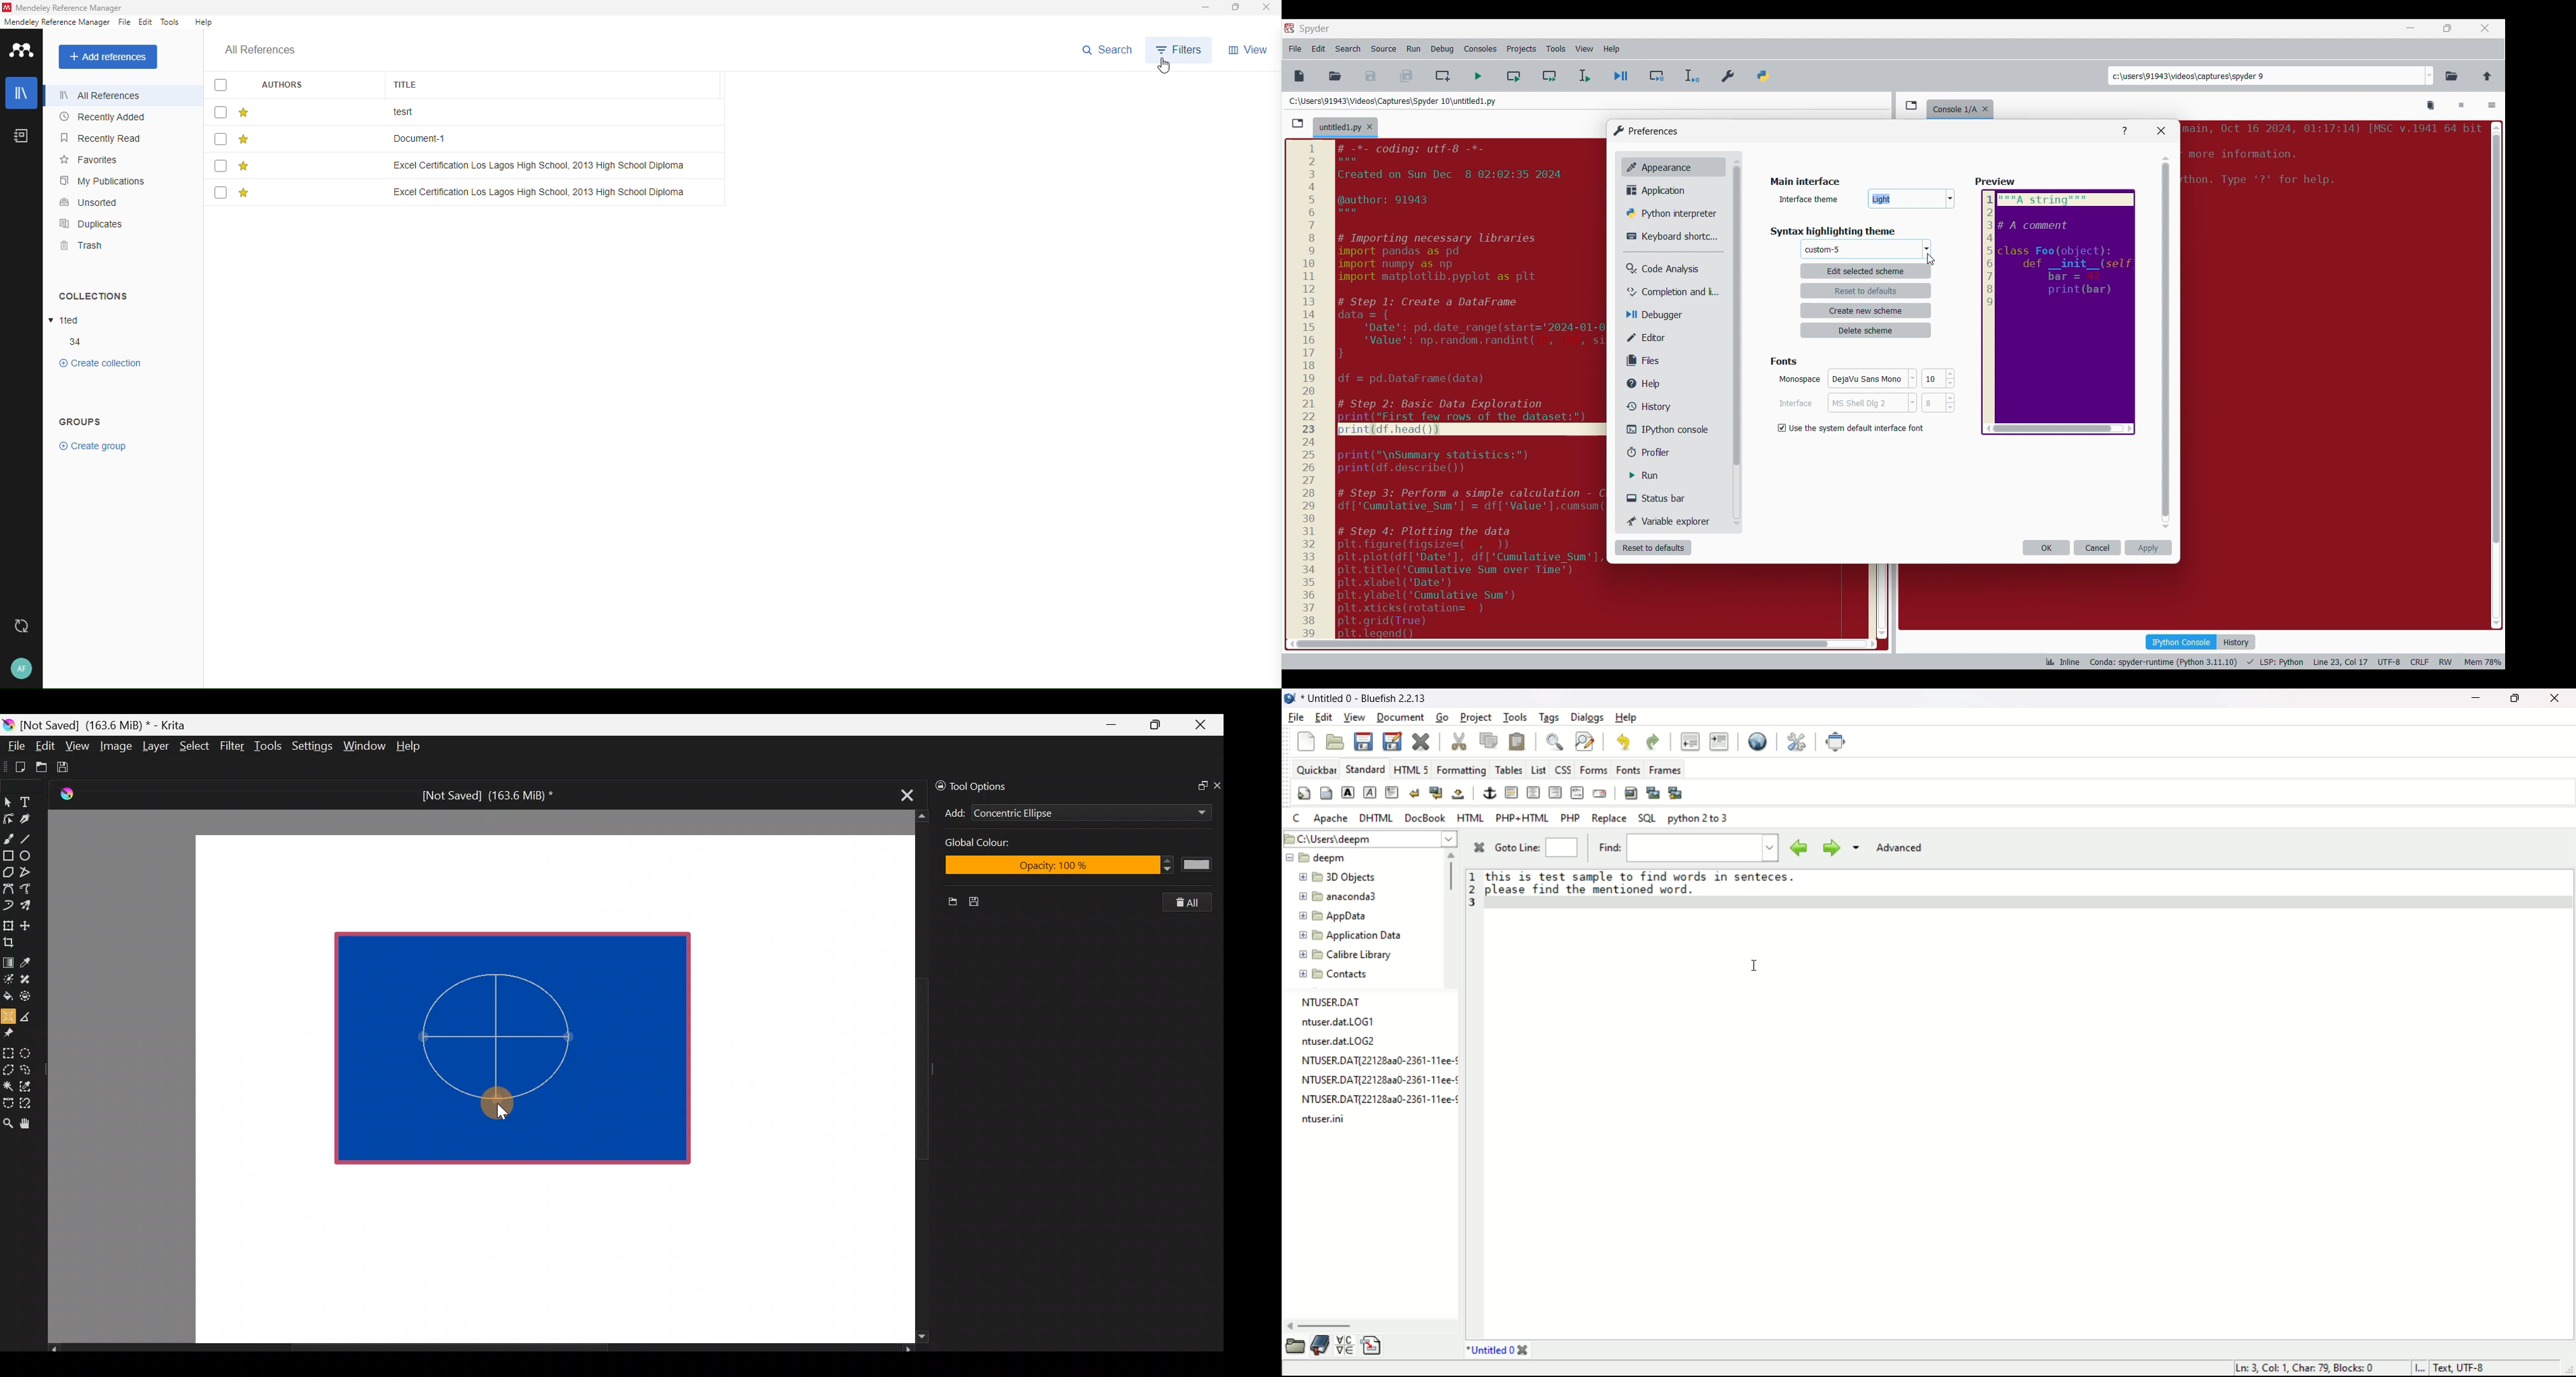  Describe the element at coordinates (95, 296) in the screenshot. I see `collections` at that location.